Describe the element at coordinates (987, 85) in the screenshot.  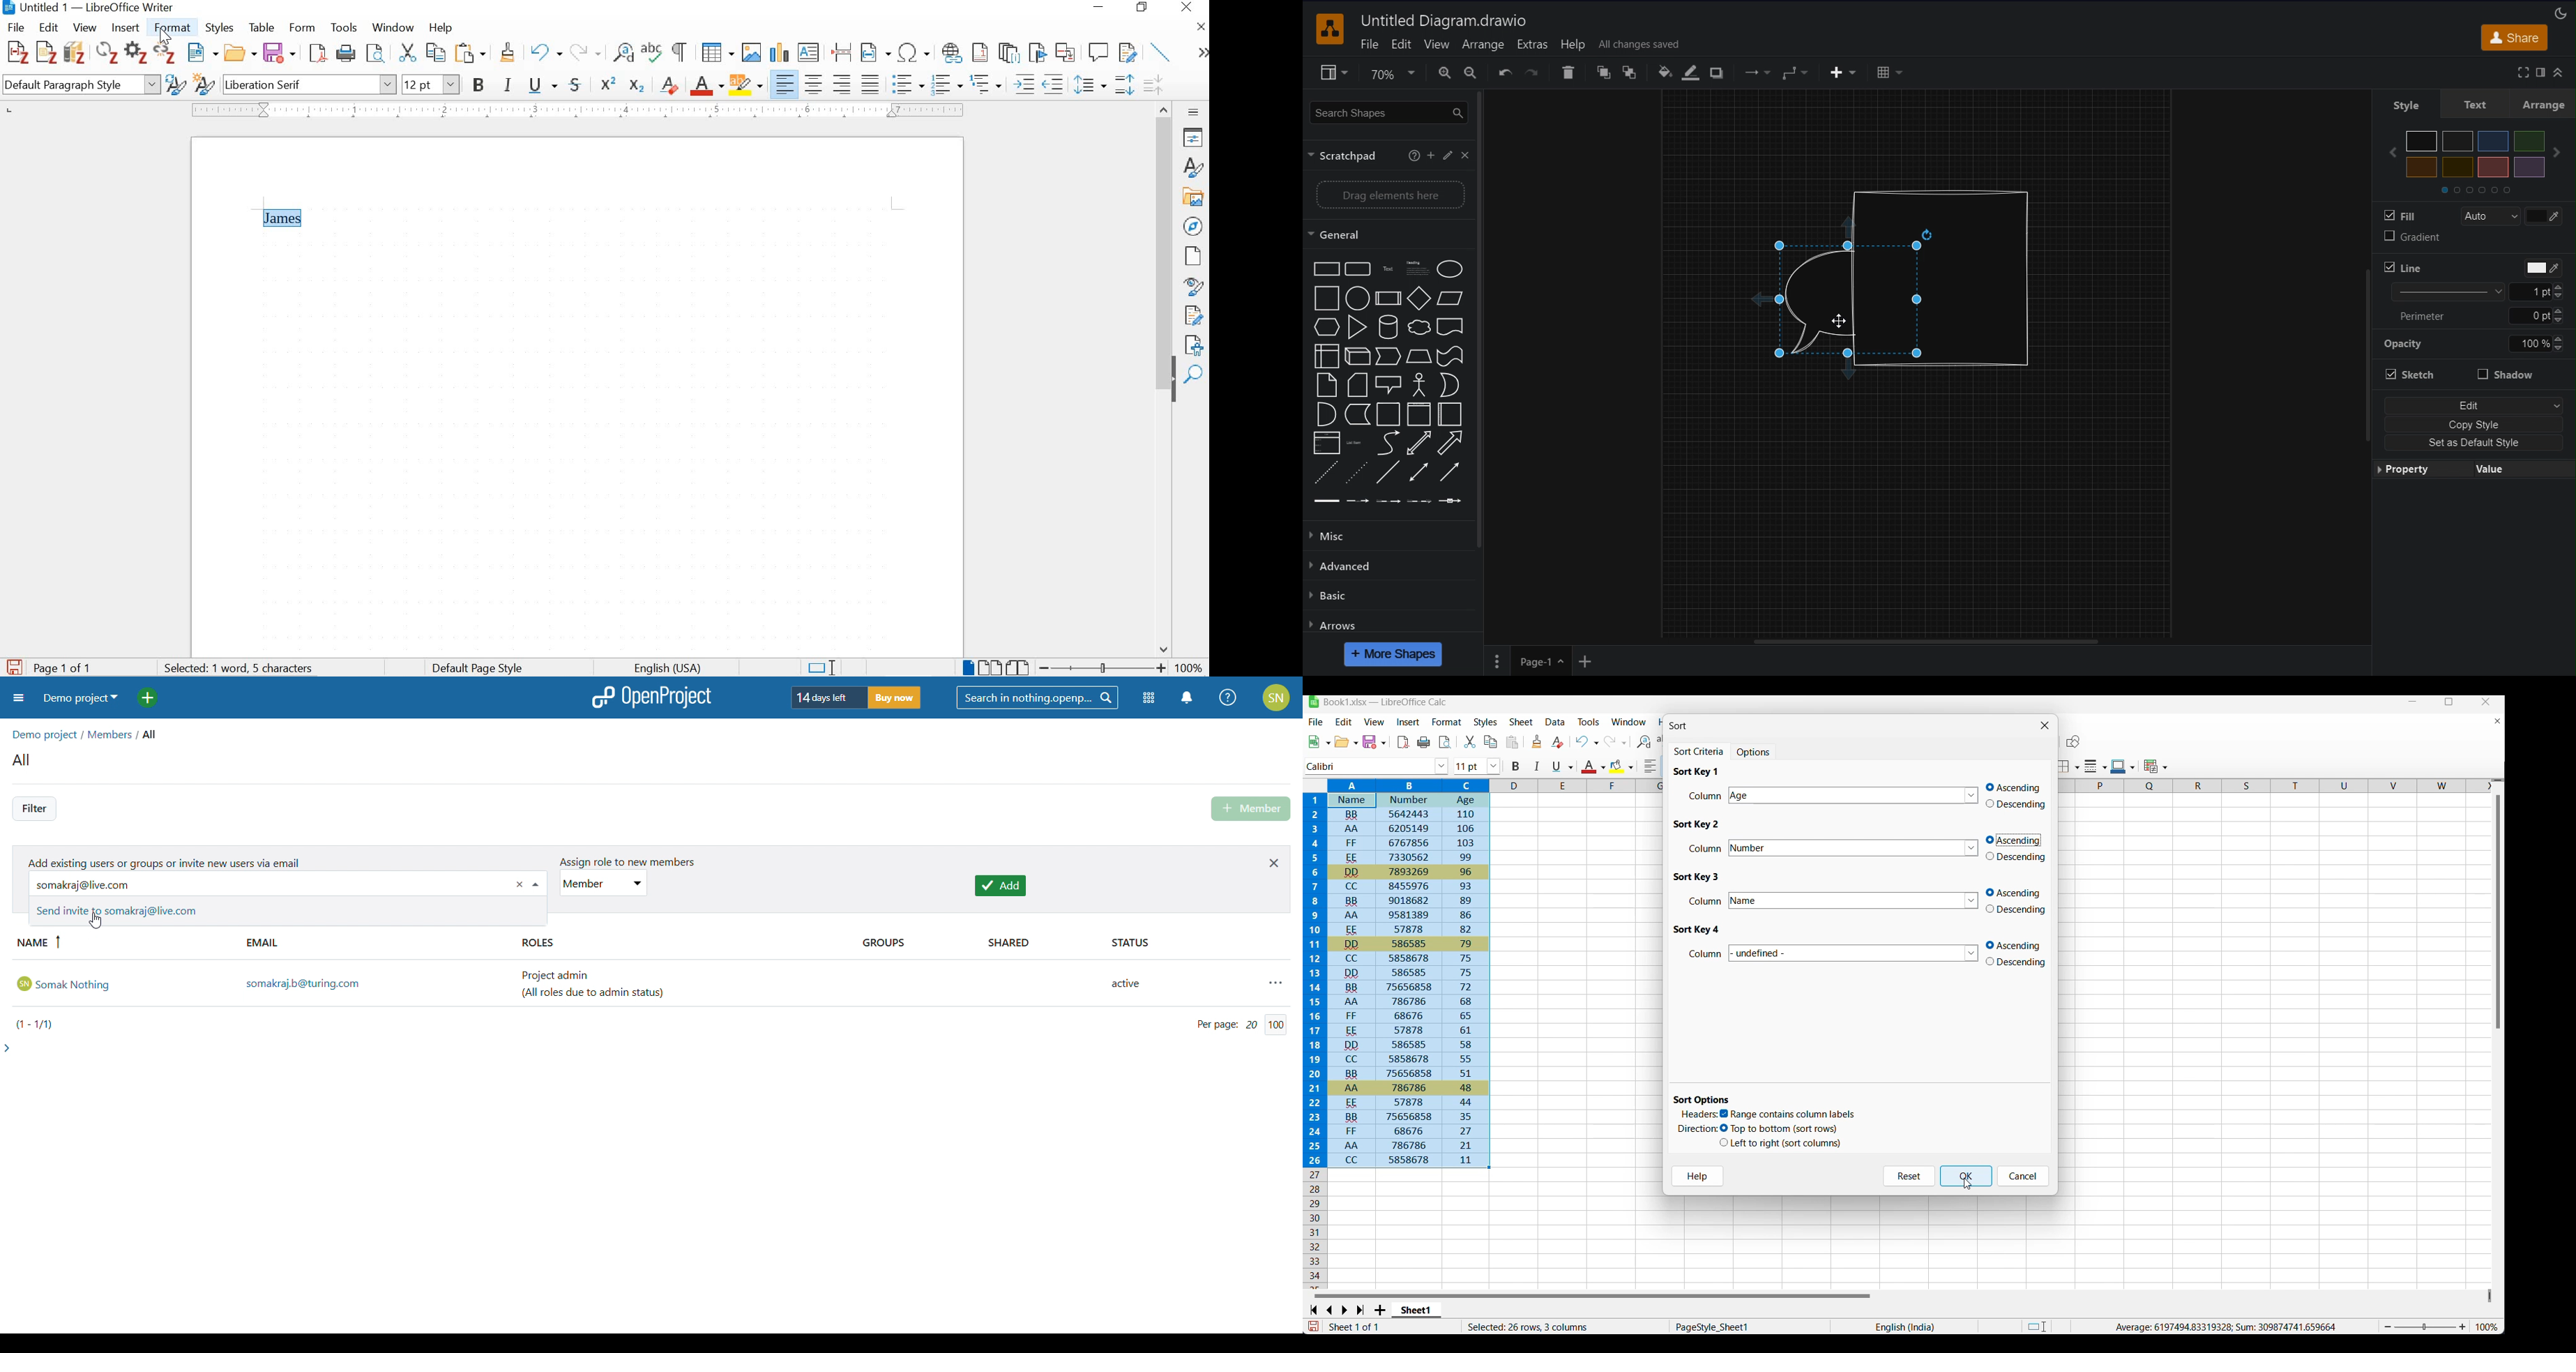
I see `outline format` at that location.